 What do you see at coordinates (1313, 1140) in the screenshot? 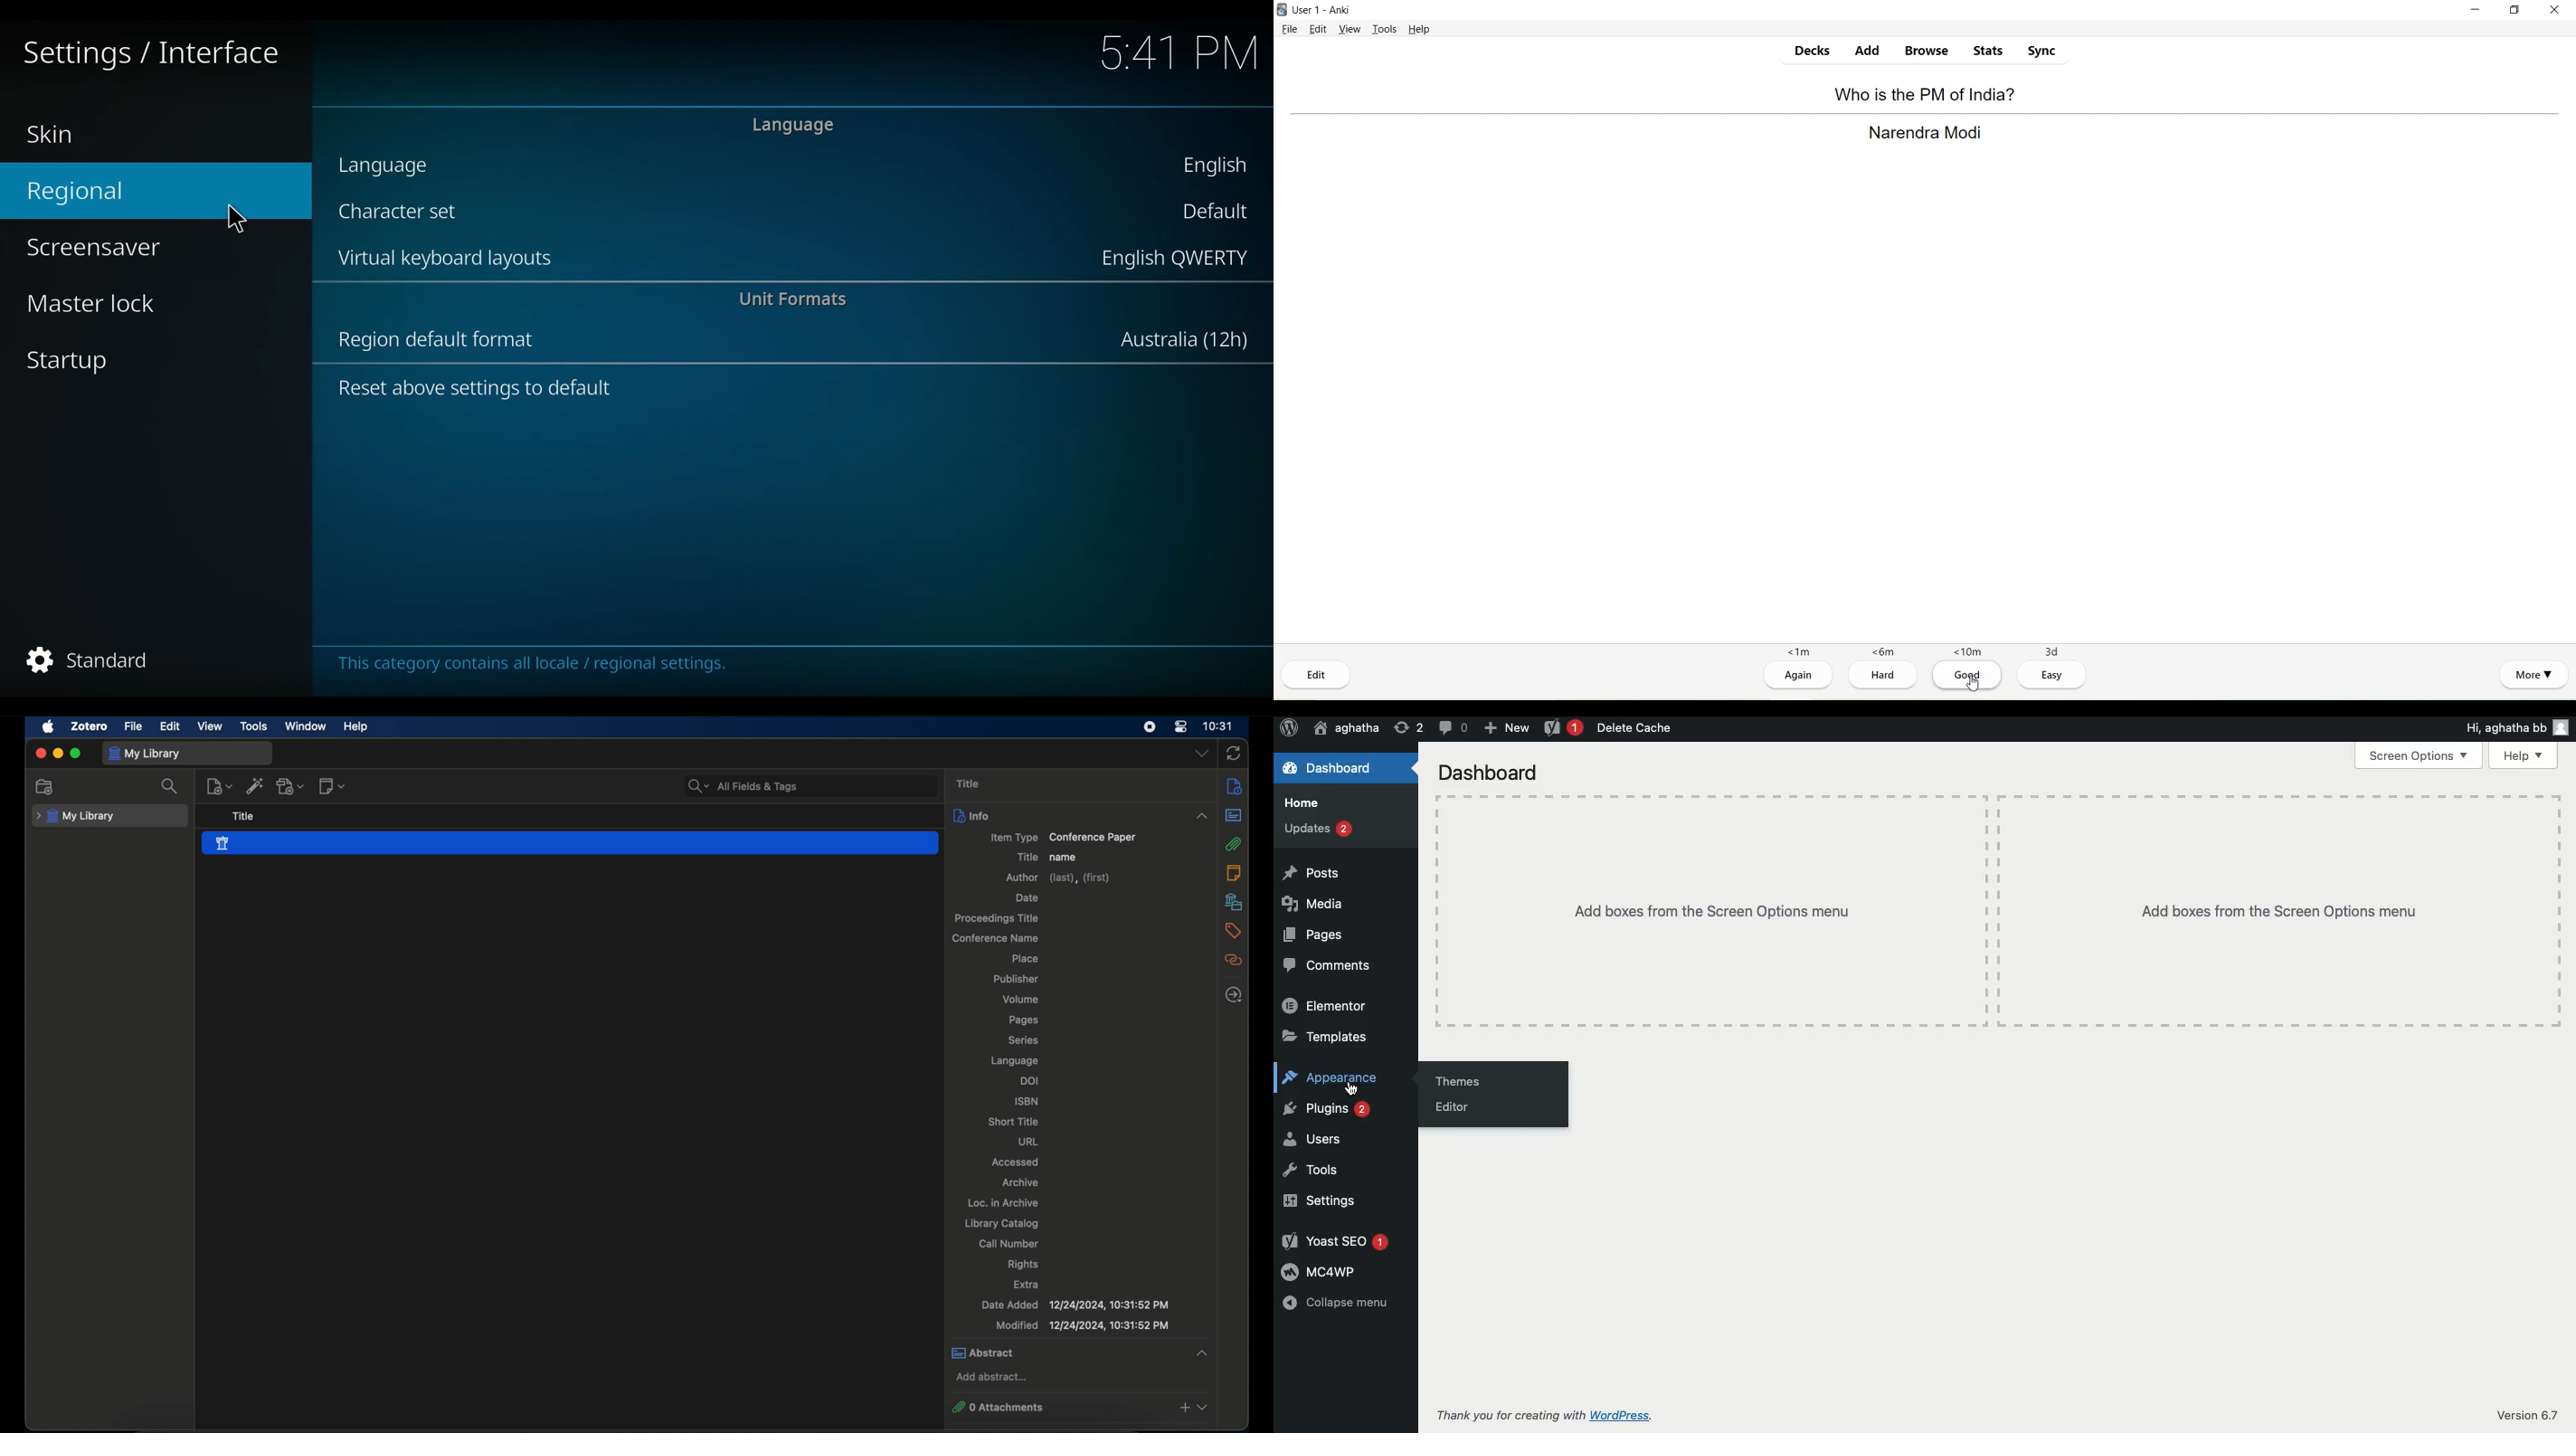
I see `Users` at bounding box center [1313, 1140].